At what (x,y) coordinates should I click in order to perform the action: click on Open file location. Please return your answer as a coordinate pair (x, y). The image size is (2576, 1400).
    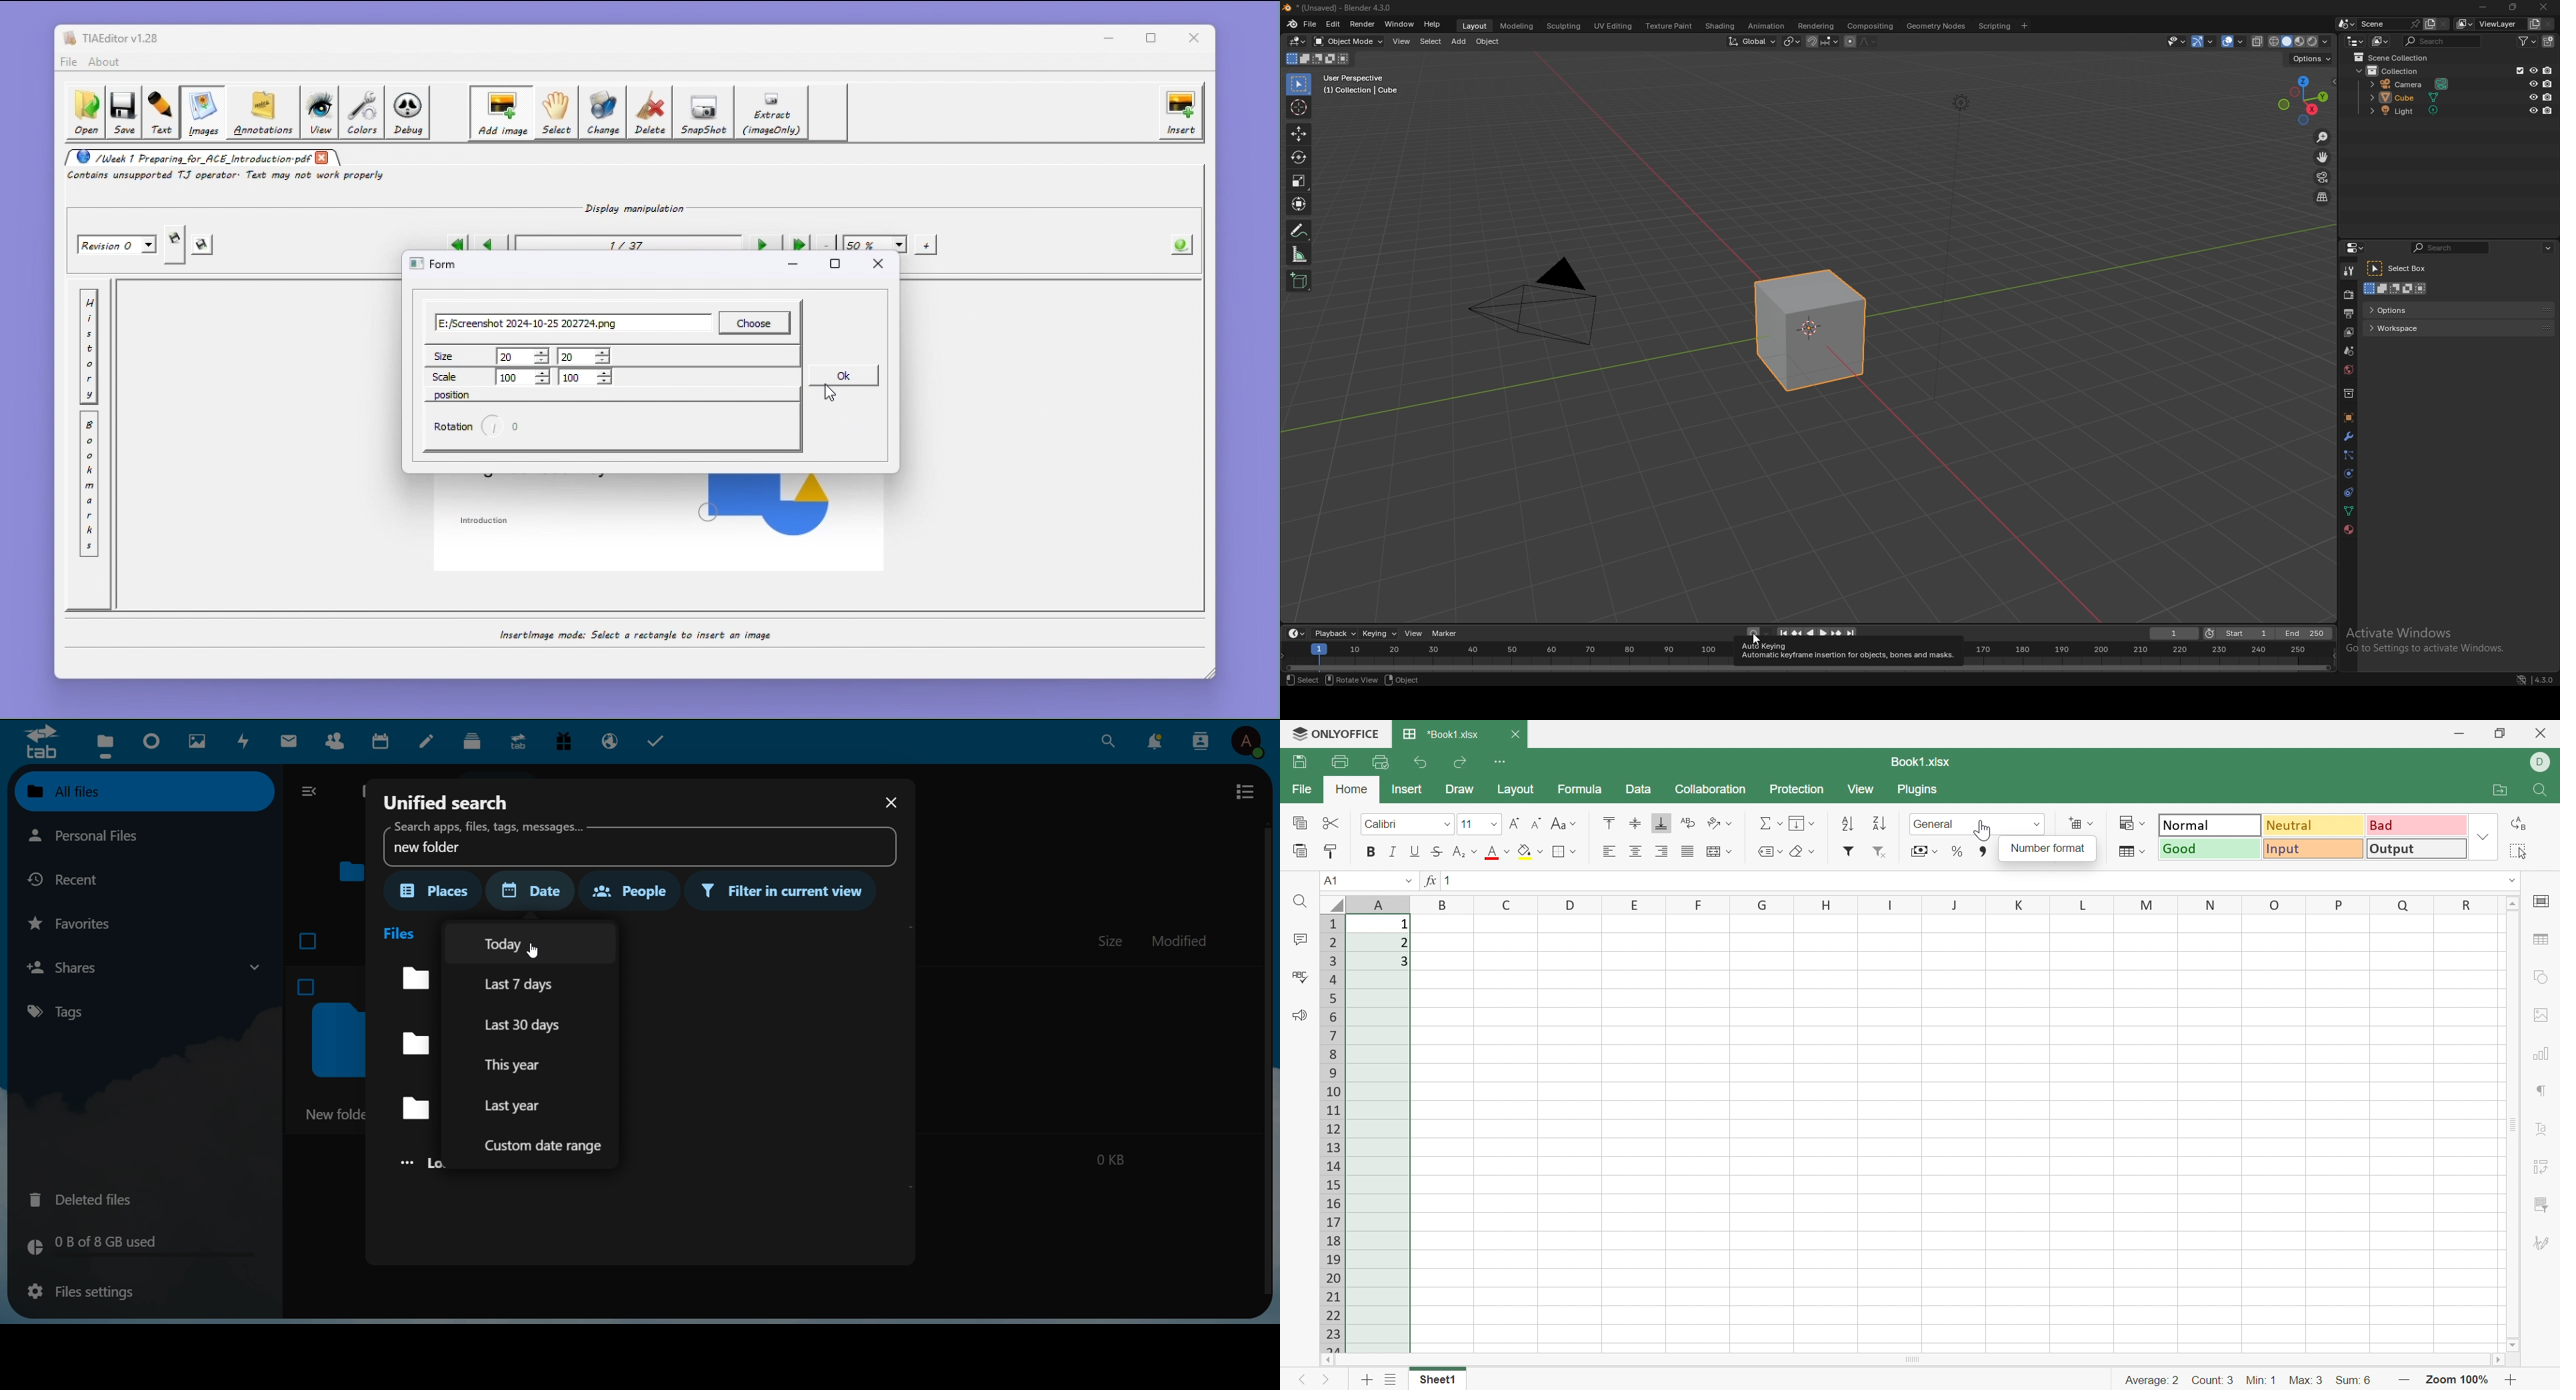
    Looking at the image, I should click on (2498, 791).